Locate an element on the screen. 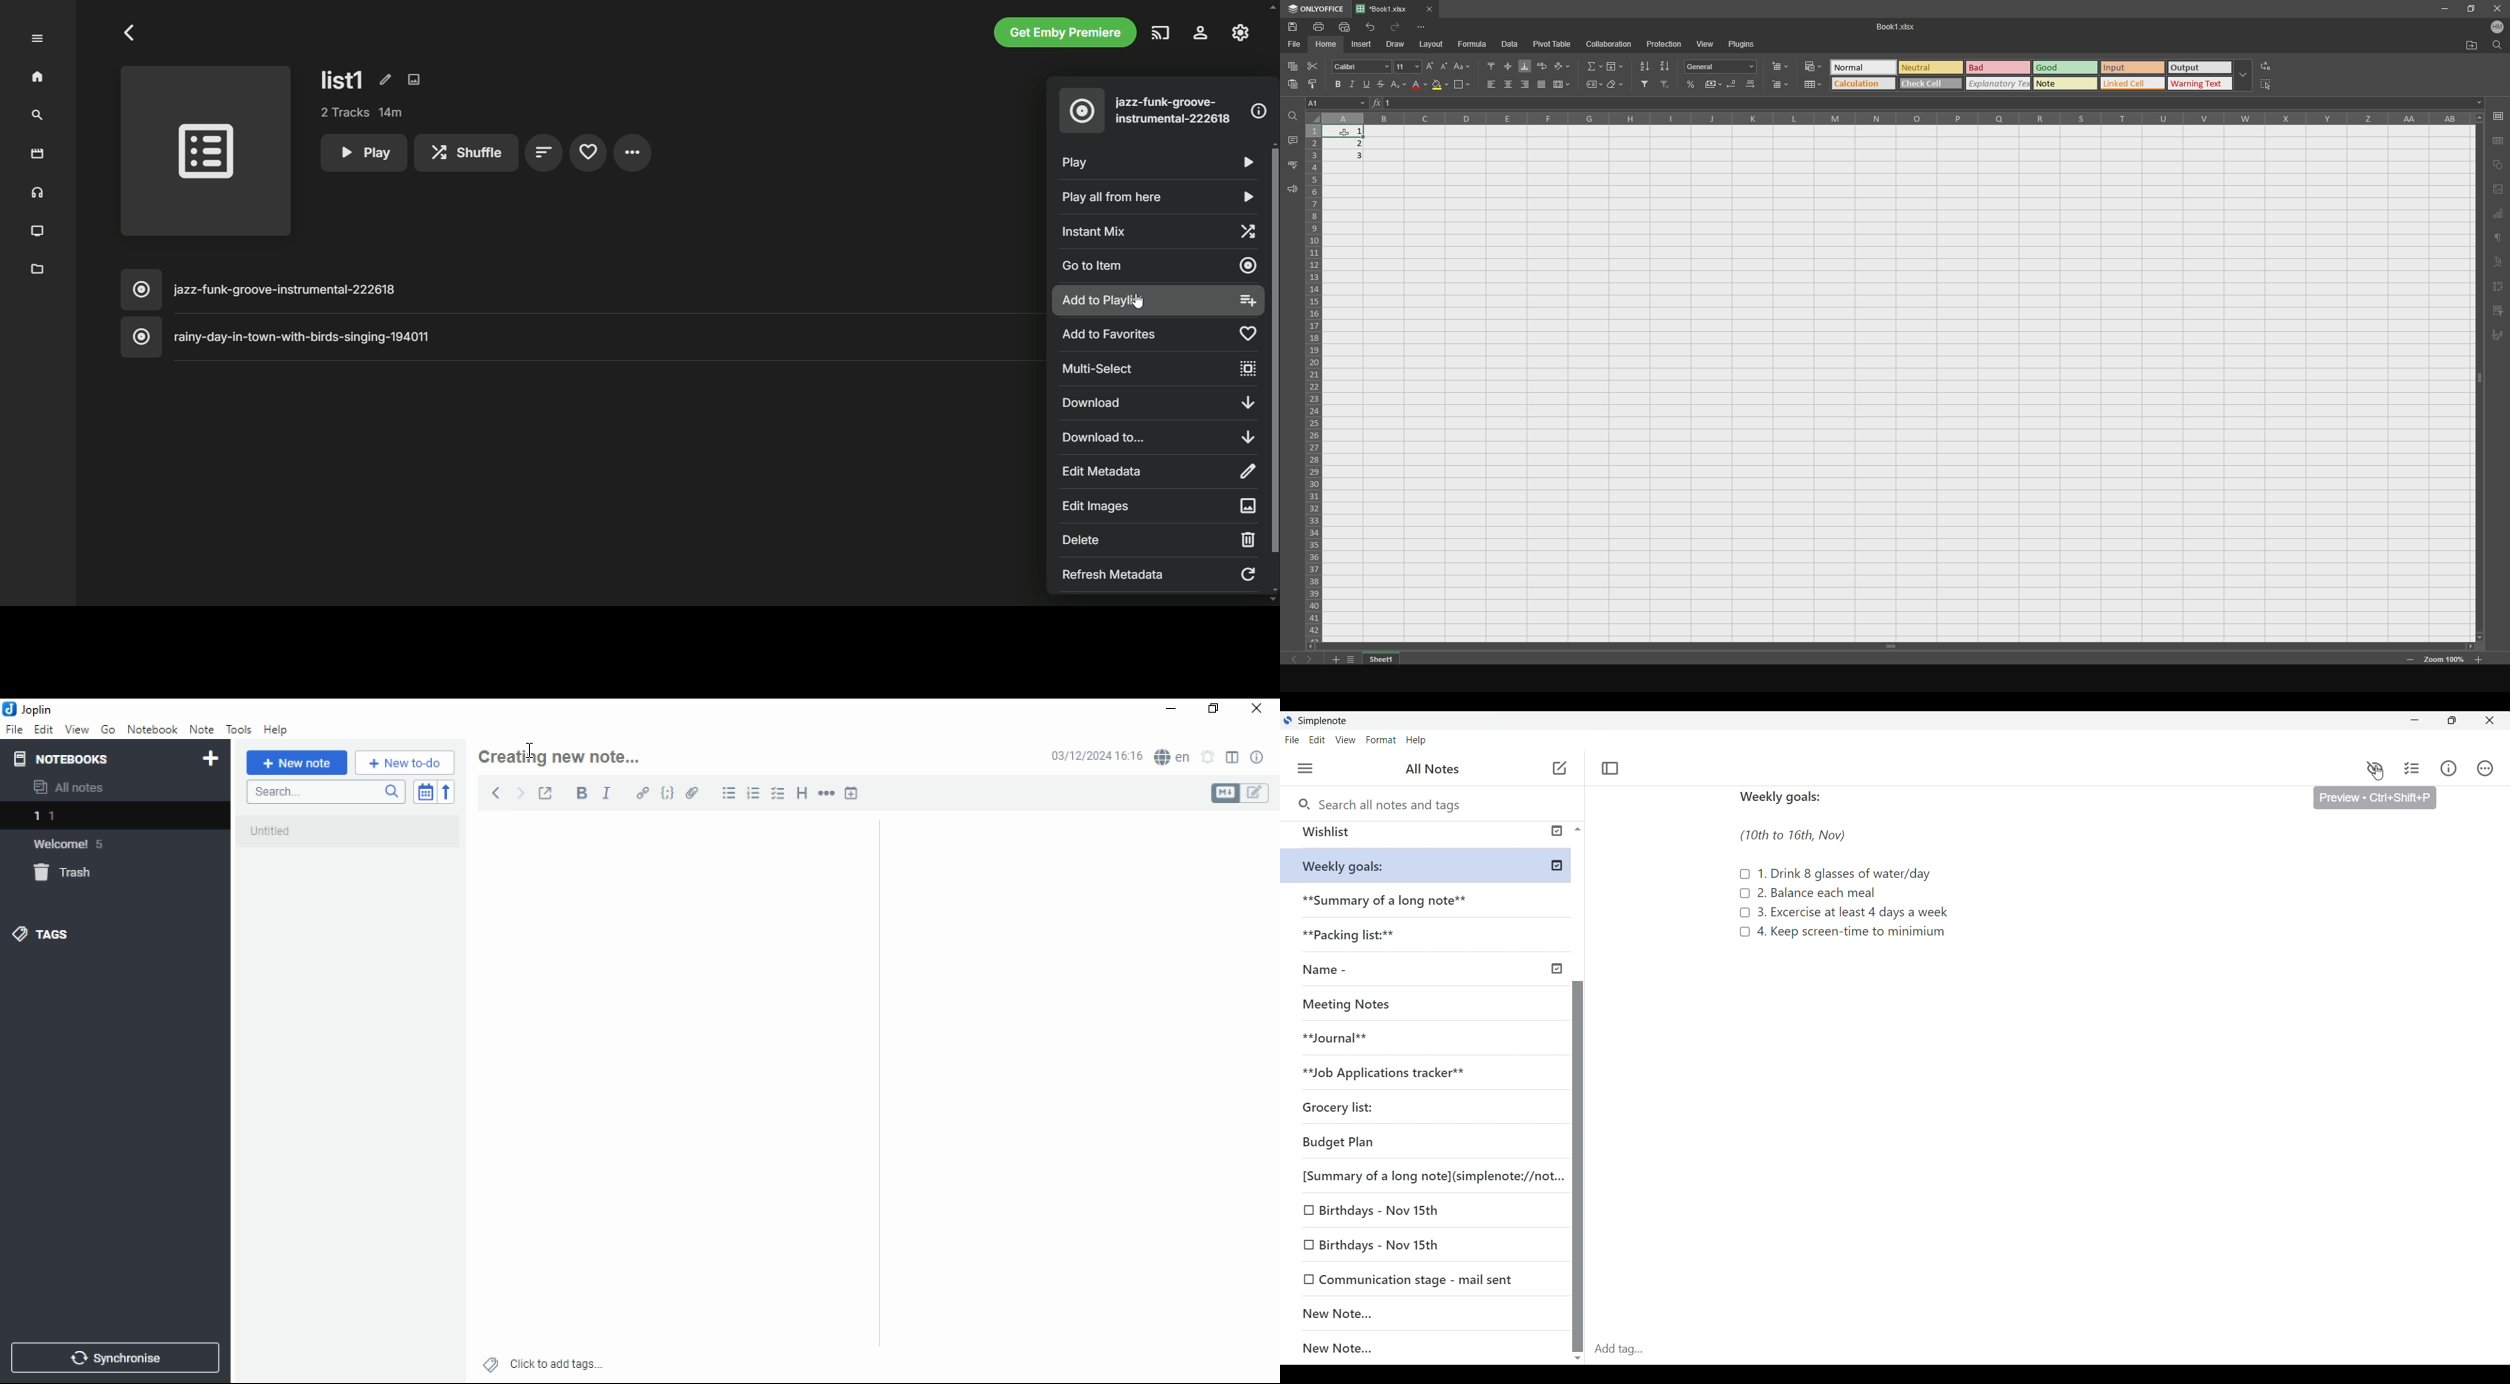 The height and width of the screenshot is (1400, 2520). music title is located at coordinates (581, 337).